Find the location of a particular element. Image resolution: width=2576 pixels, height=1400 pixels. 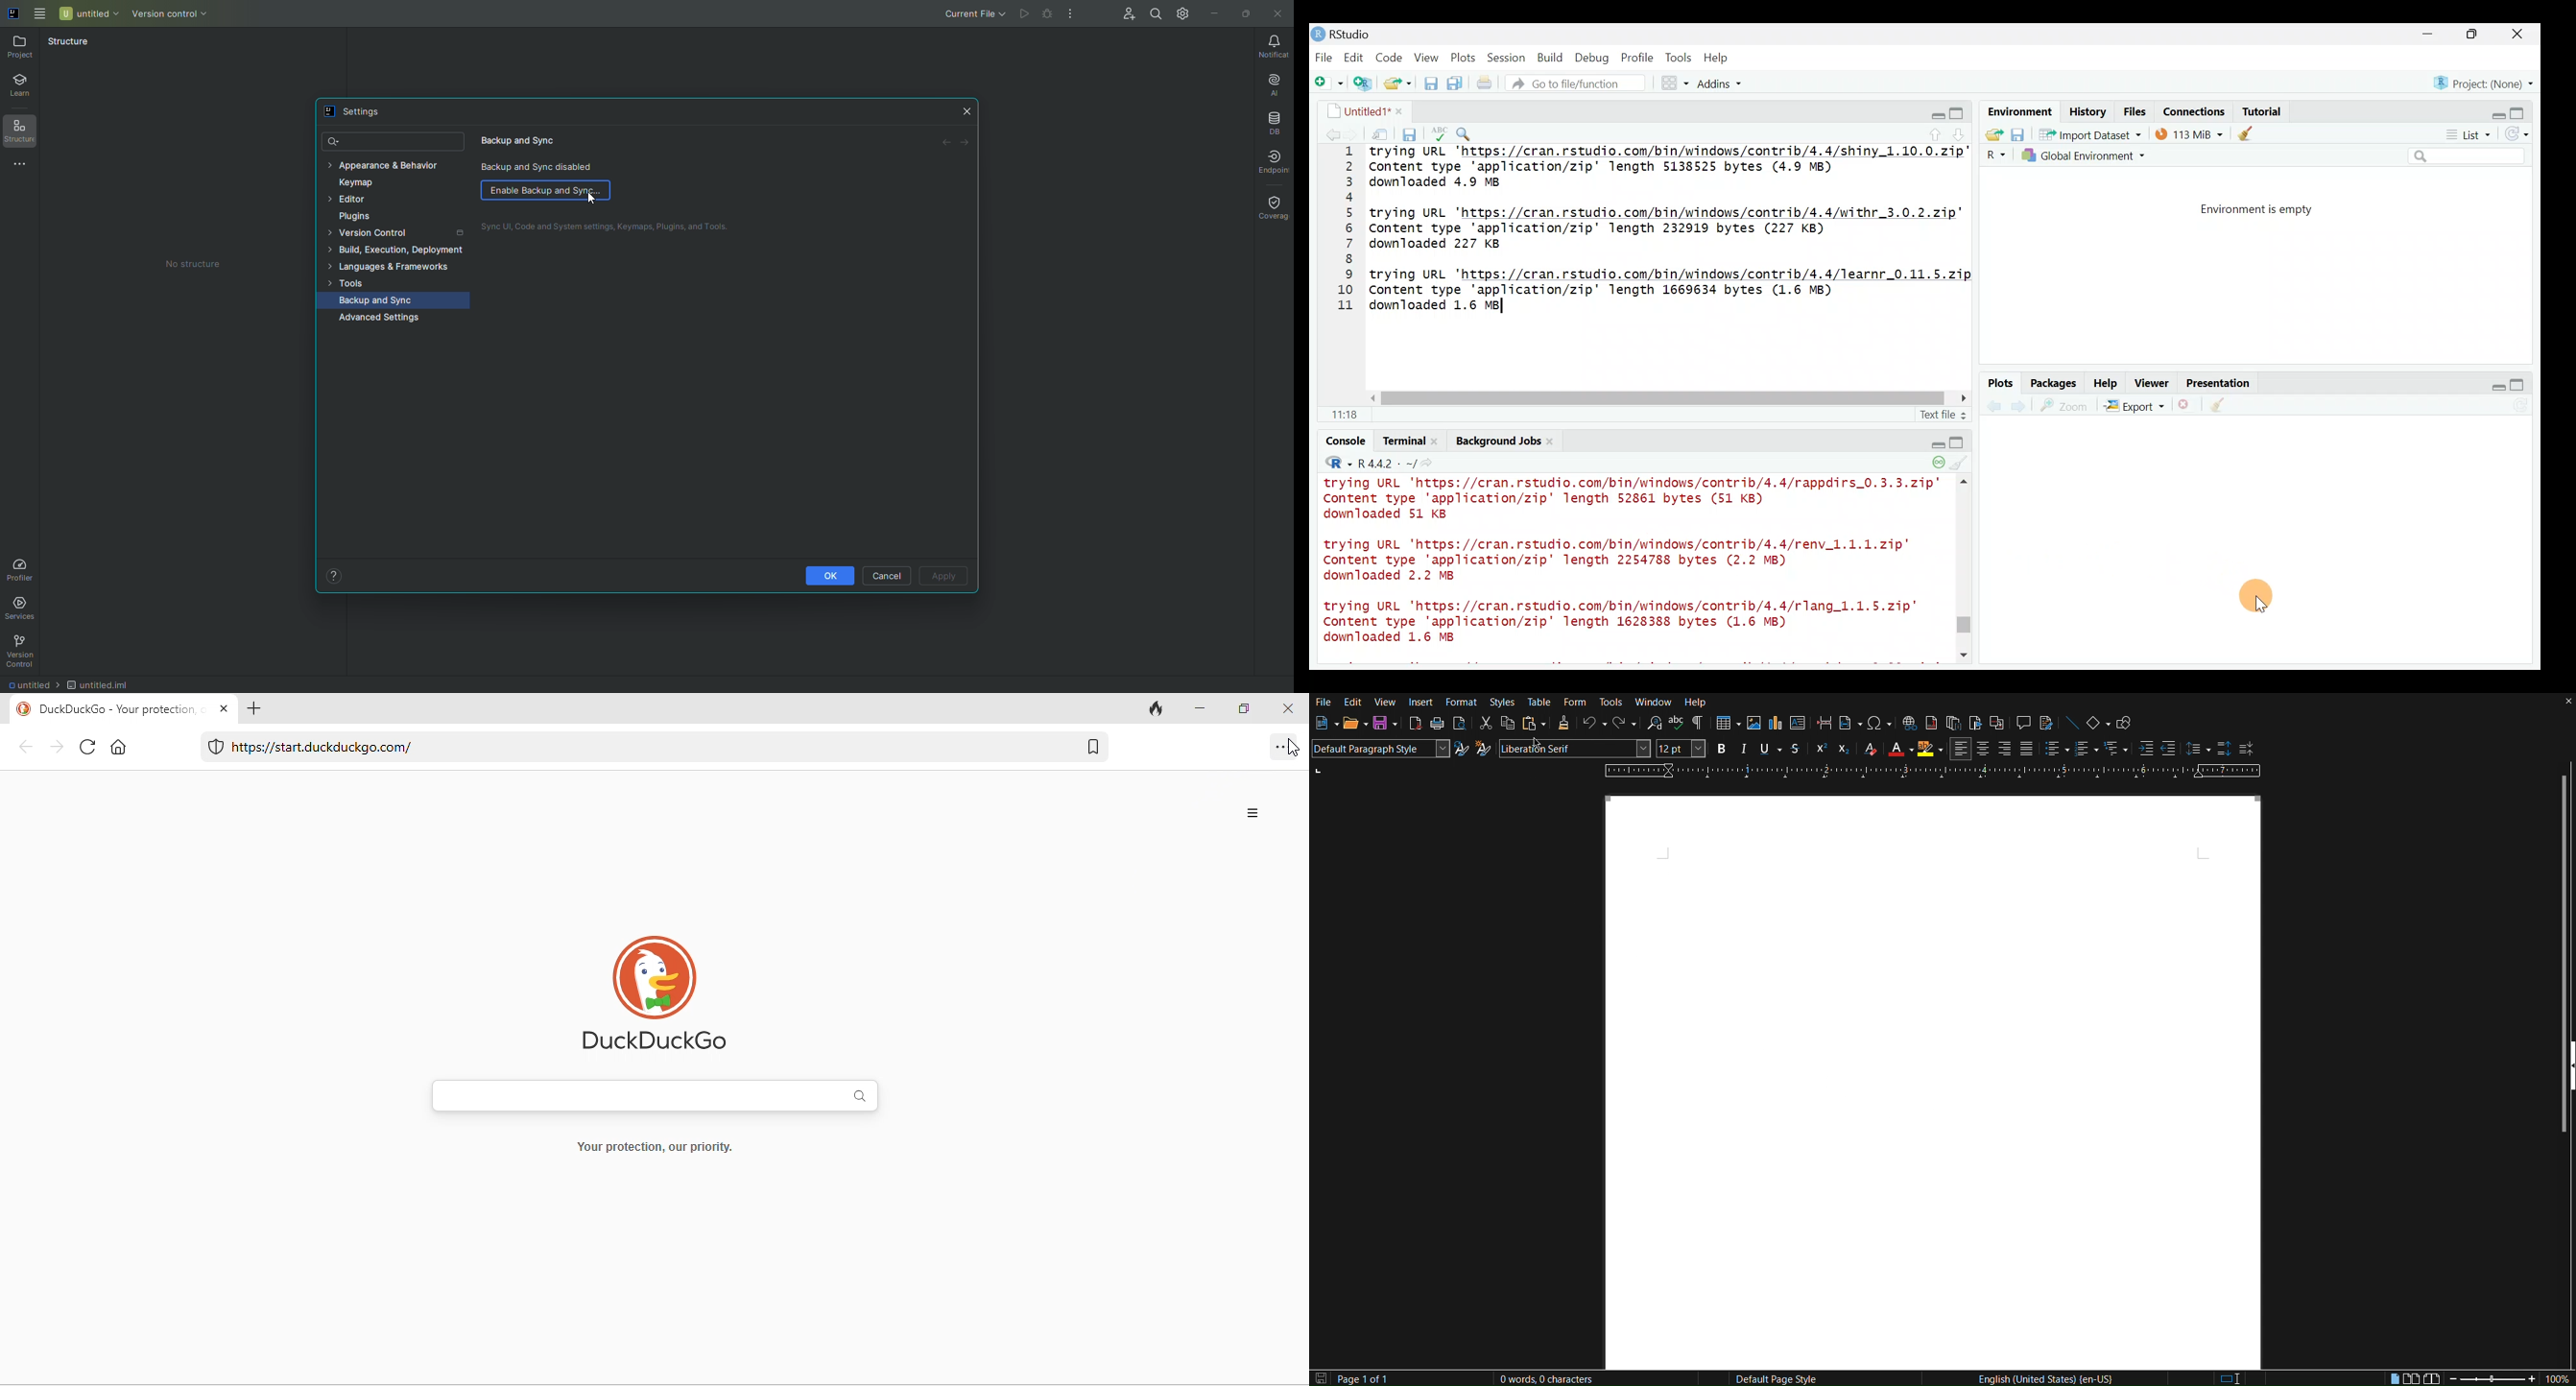

Refresh current plot is located at coordinates (2525, 406).